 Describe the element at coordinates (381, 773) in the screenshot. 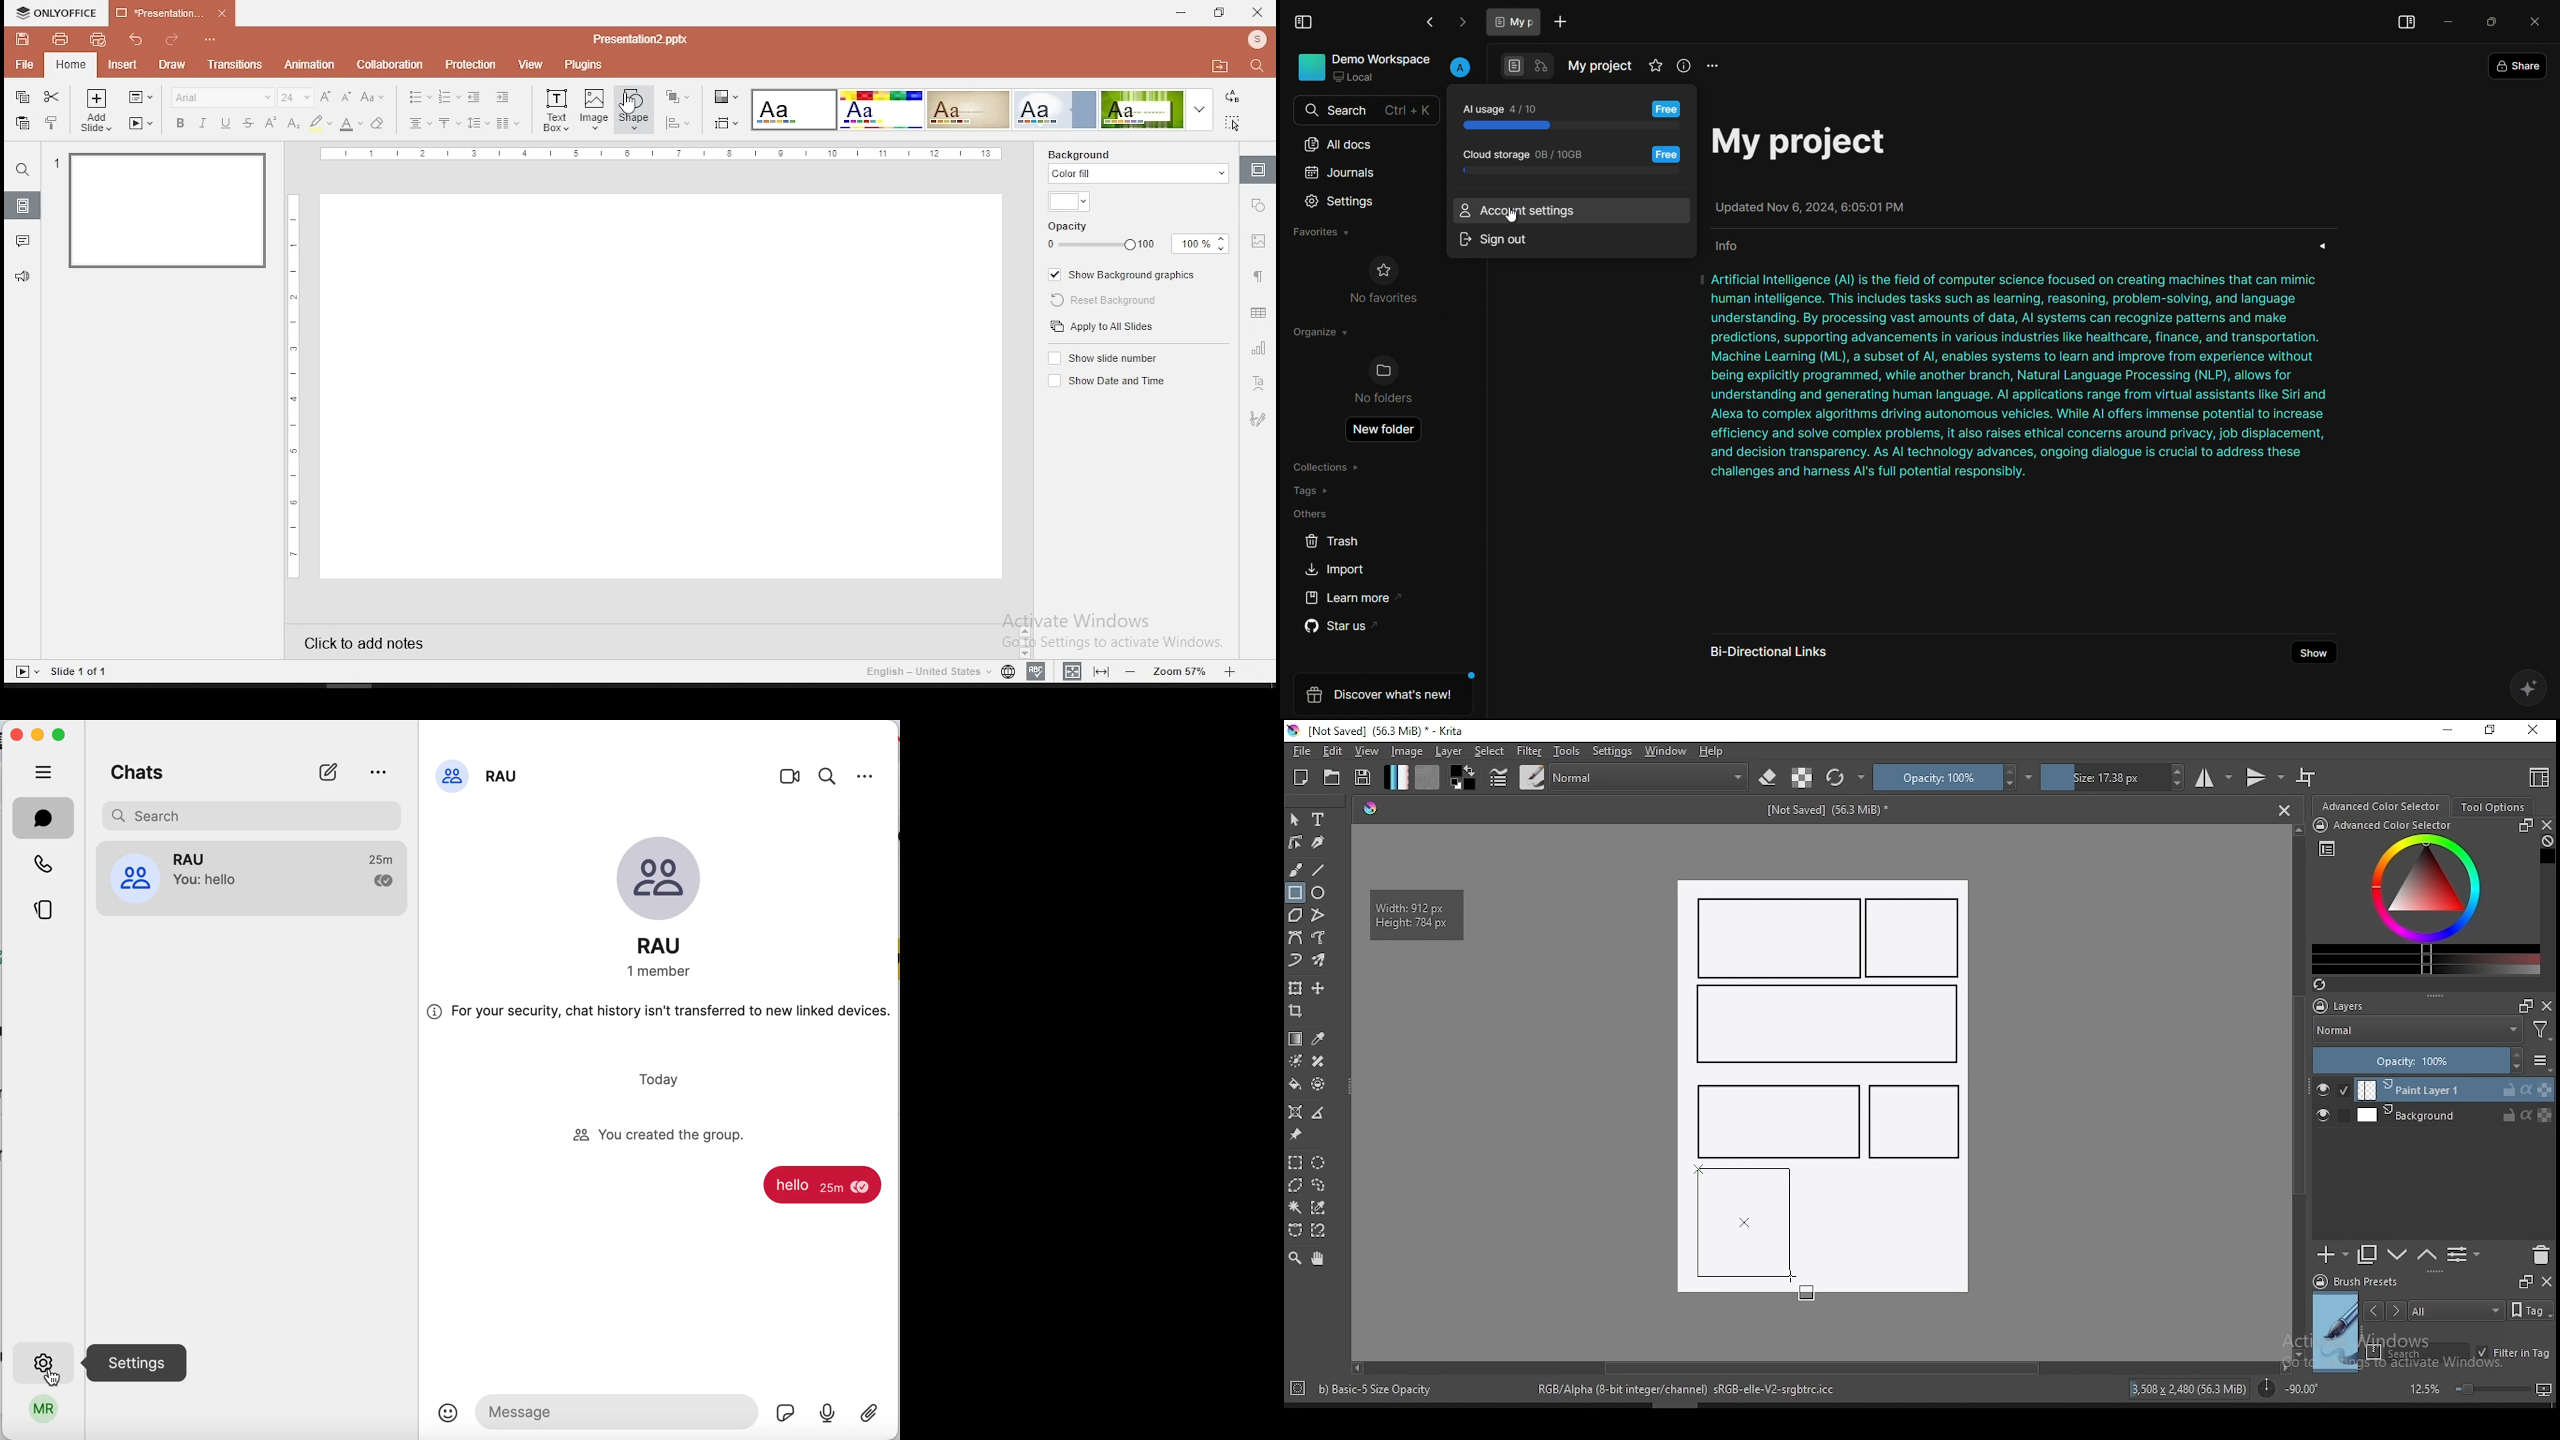

I see `view archive` at that location.